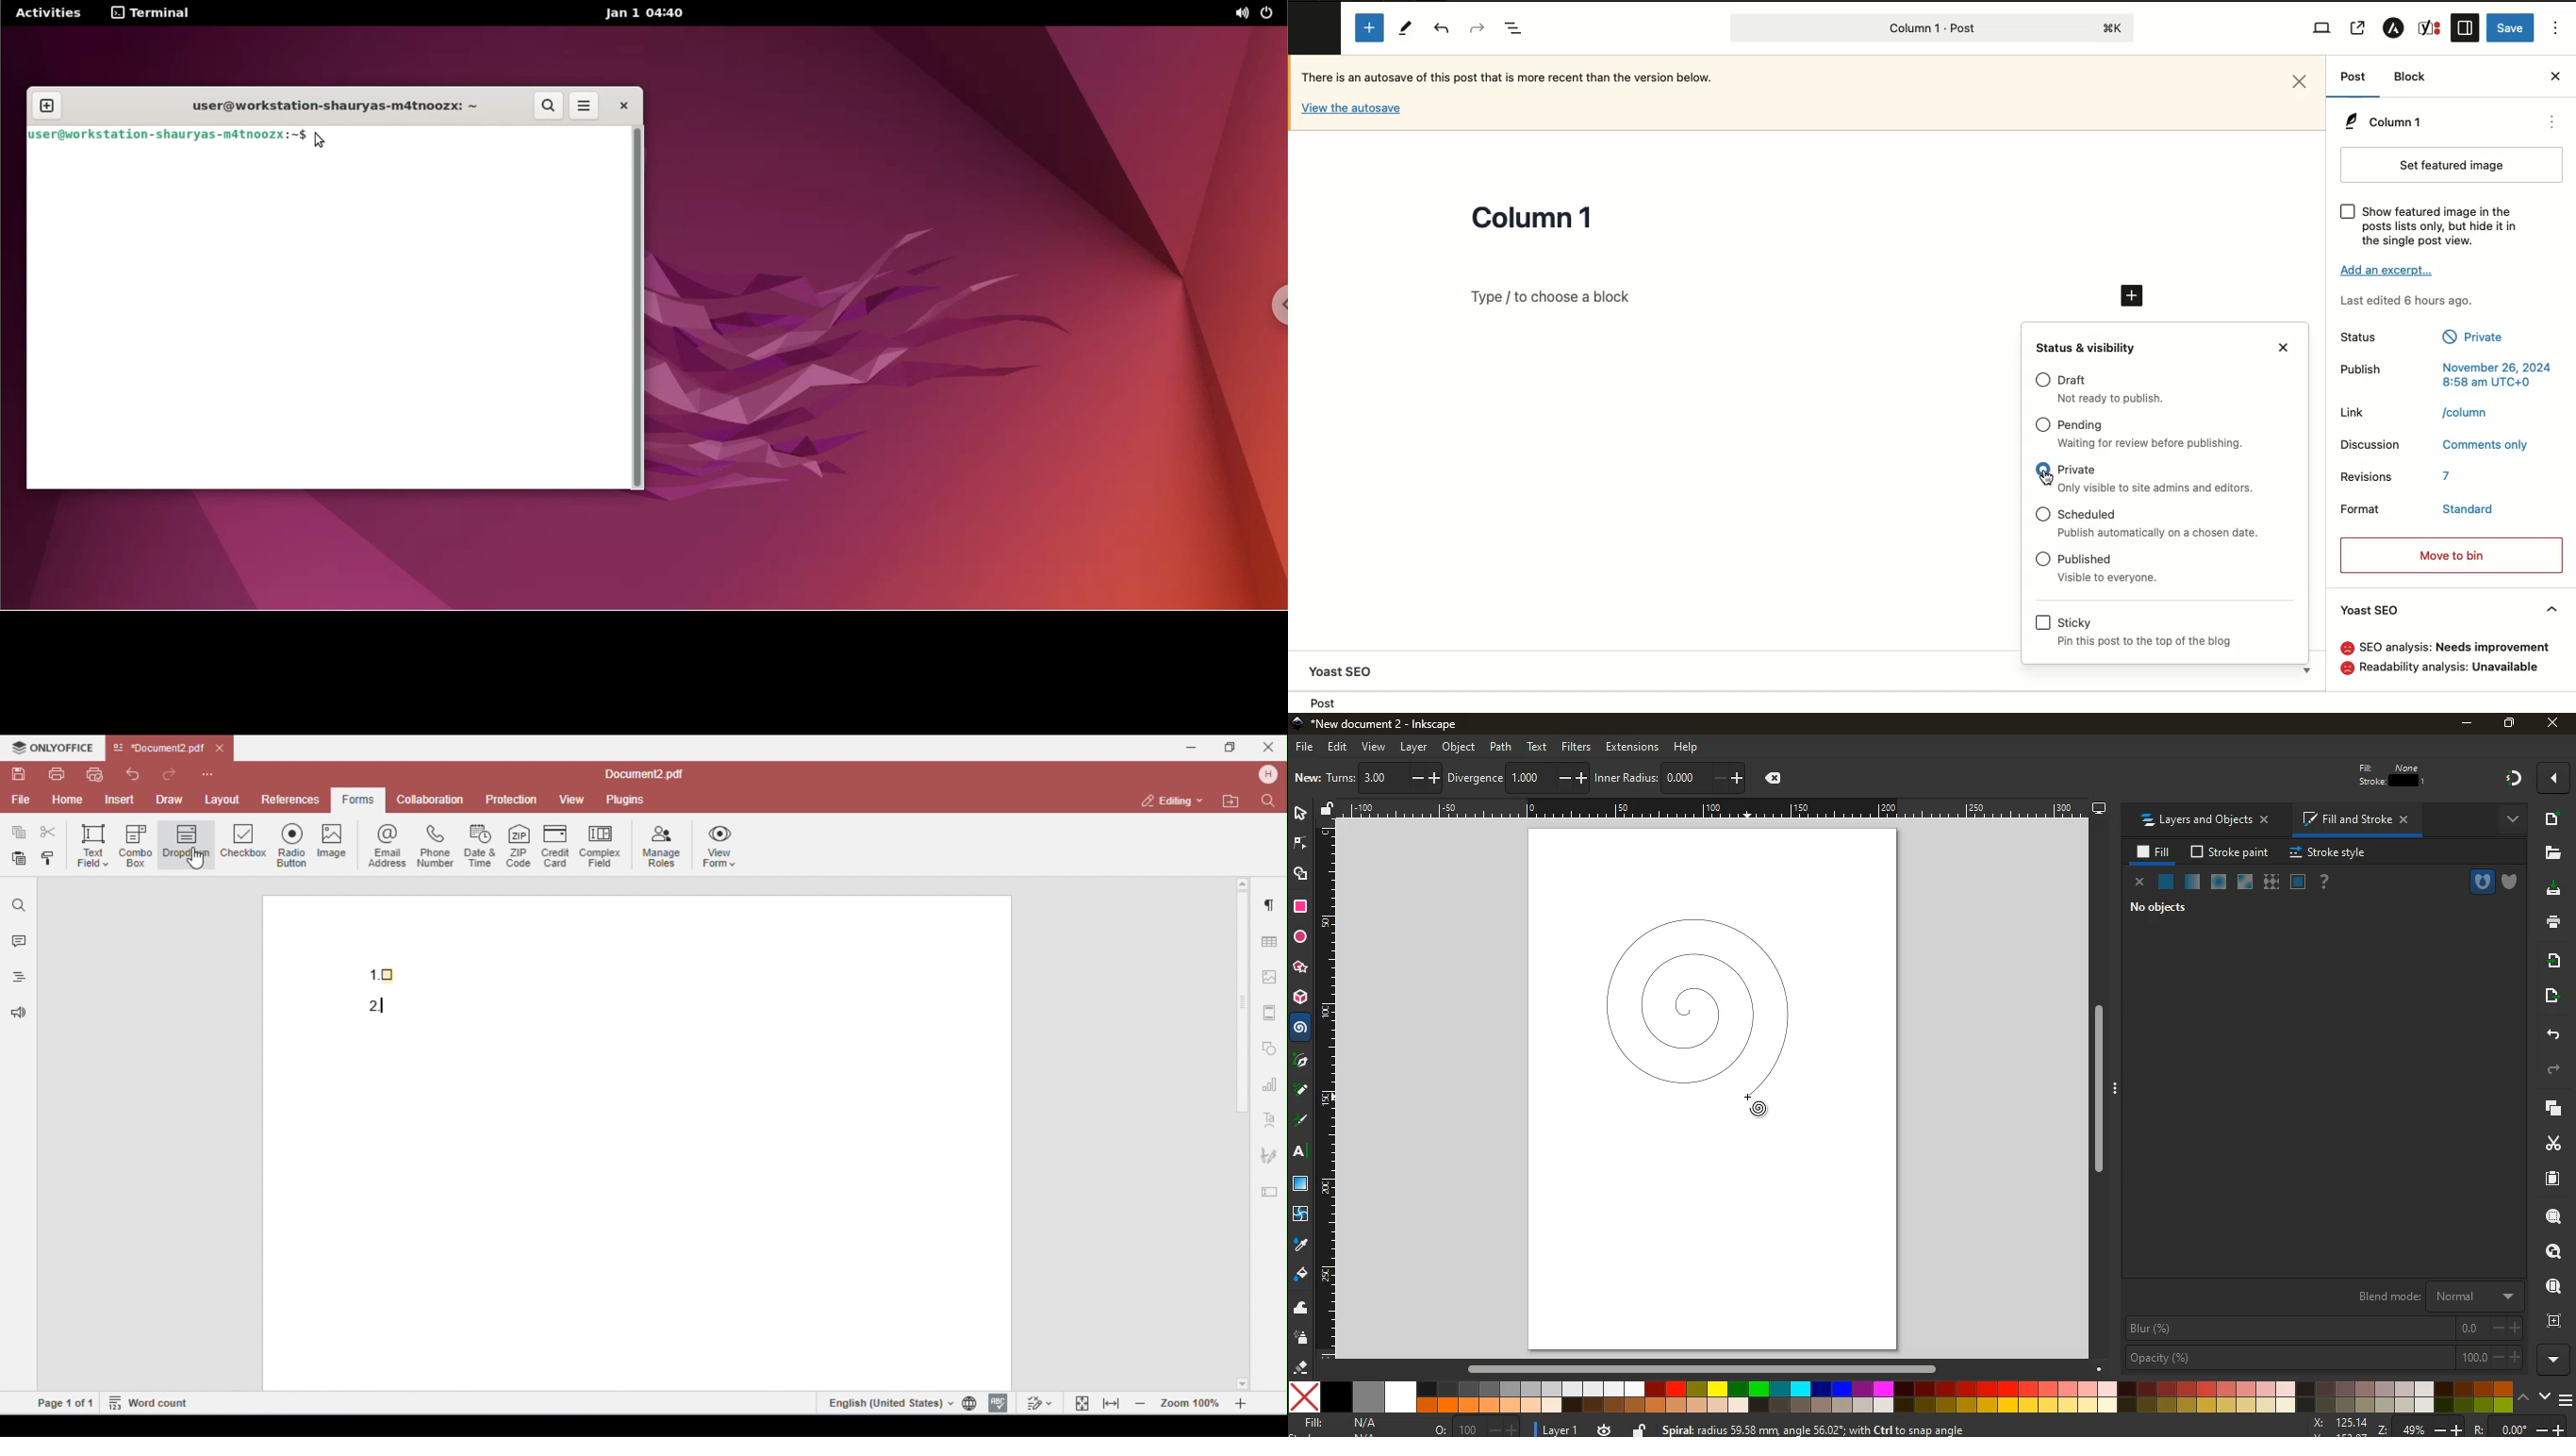 The image size is (2576, 1456). I want to click on Revisions, so click(2366, 477).